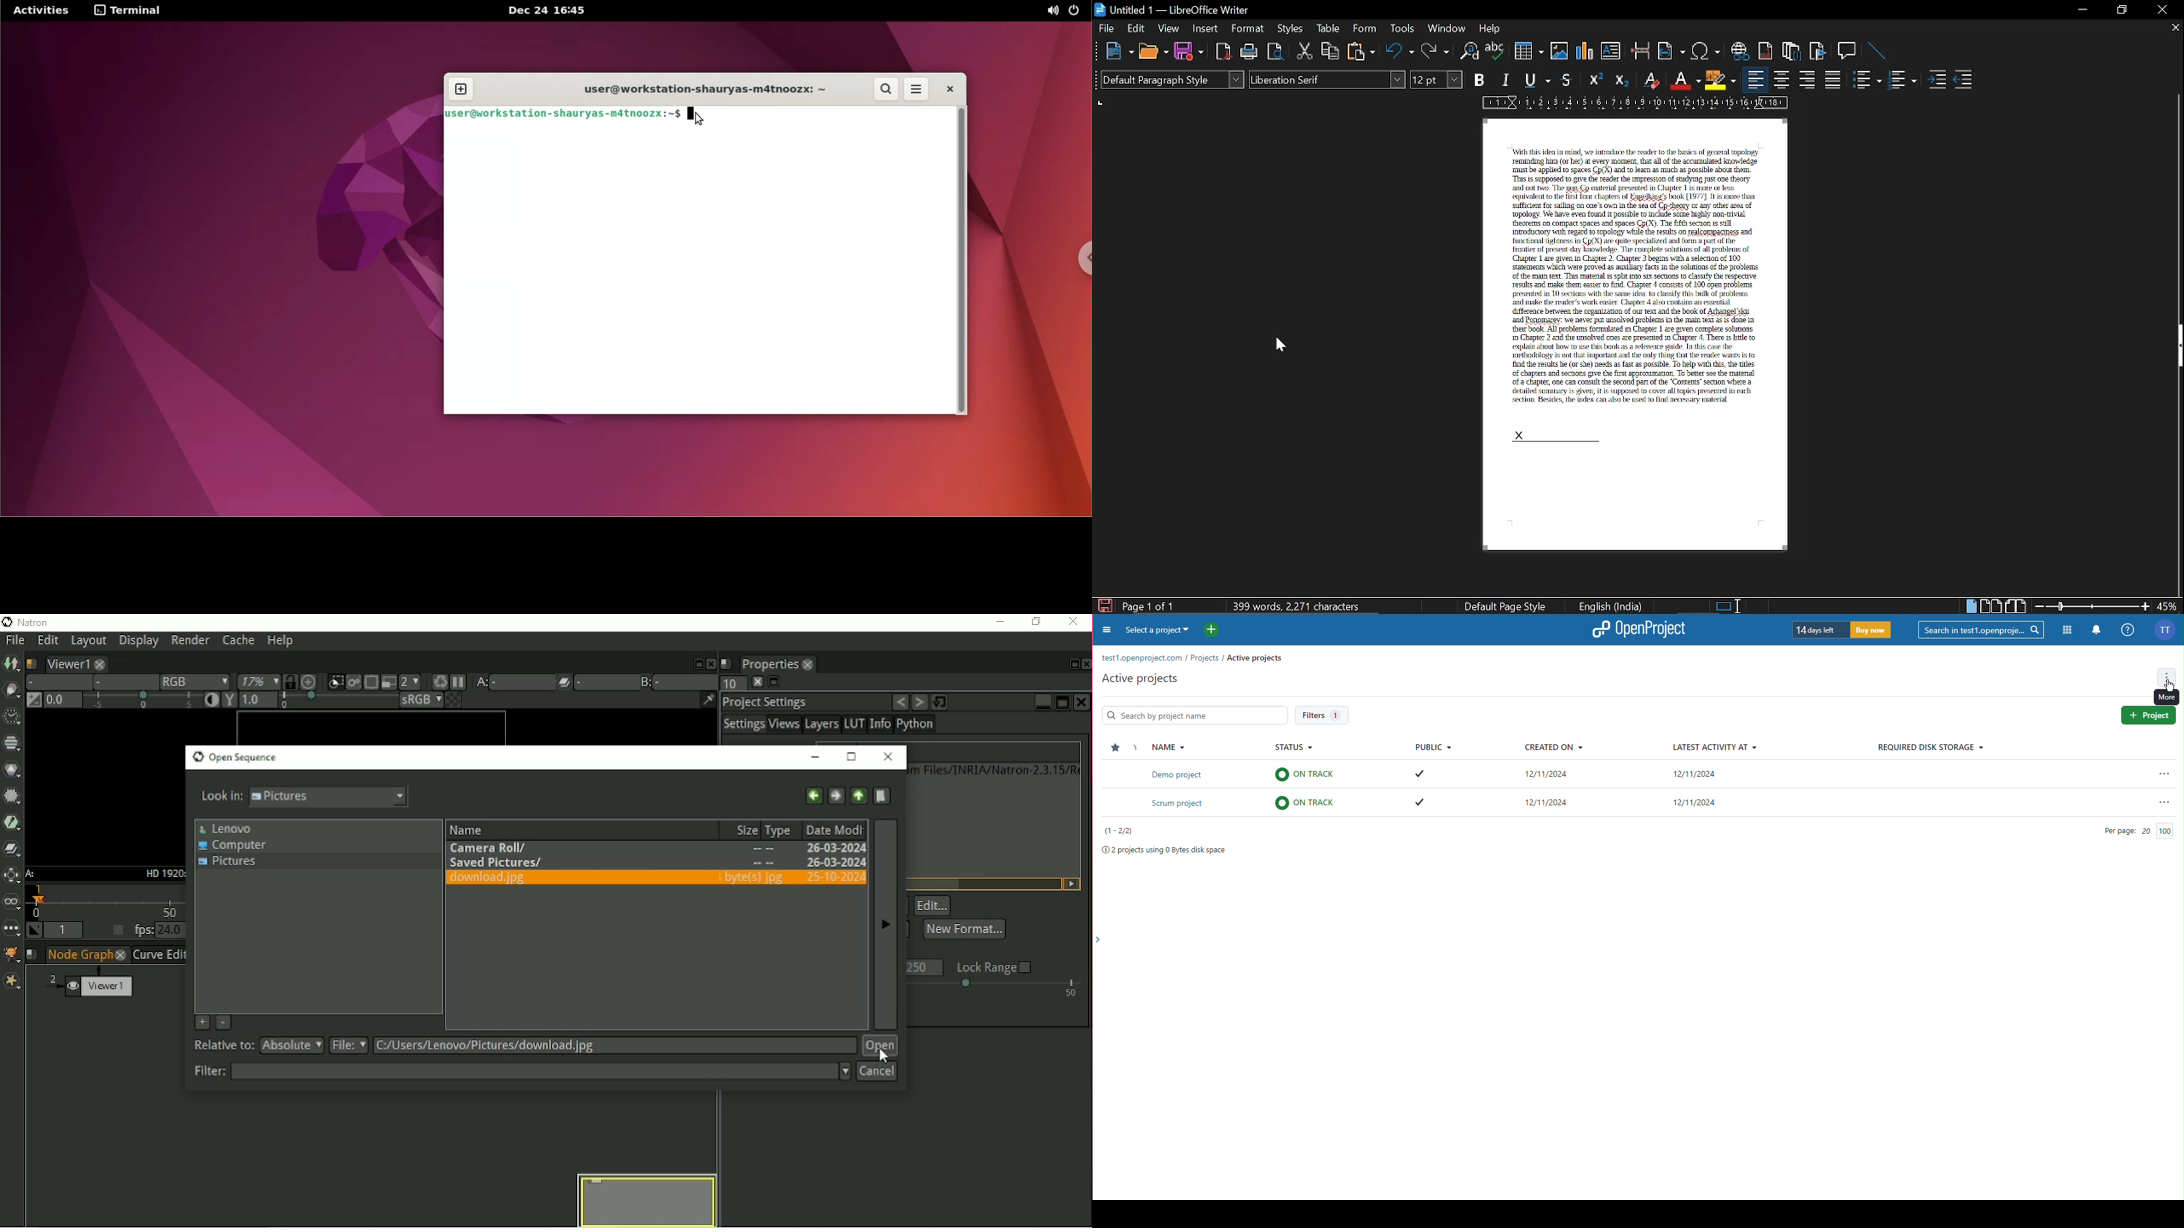 The image size is (2184, 1232). Describe the element at coordinates (1329, 79) in the screenshot. I see `text style` at that location.